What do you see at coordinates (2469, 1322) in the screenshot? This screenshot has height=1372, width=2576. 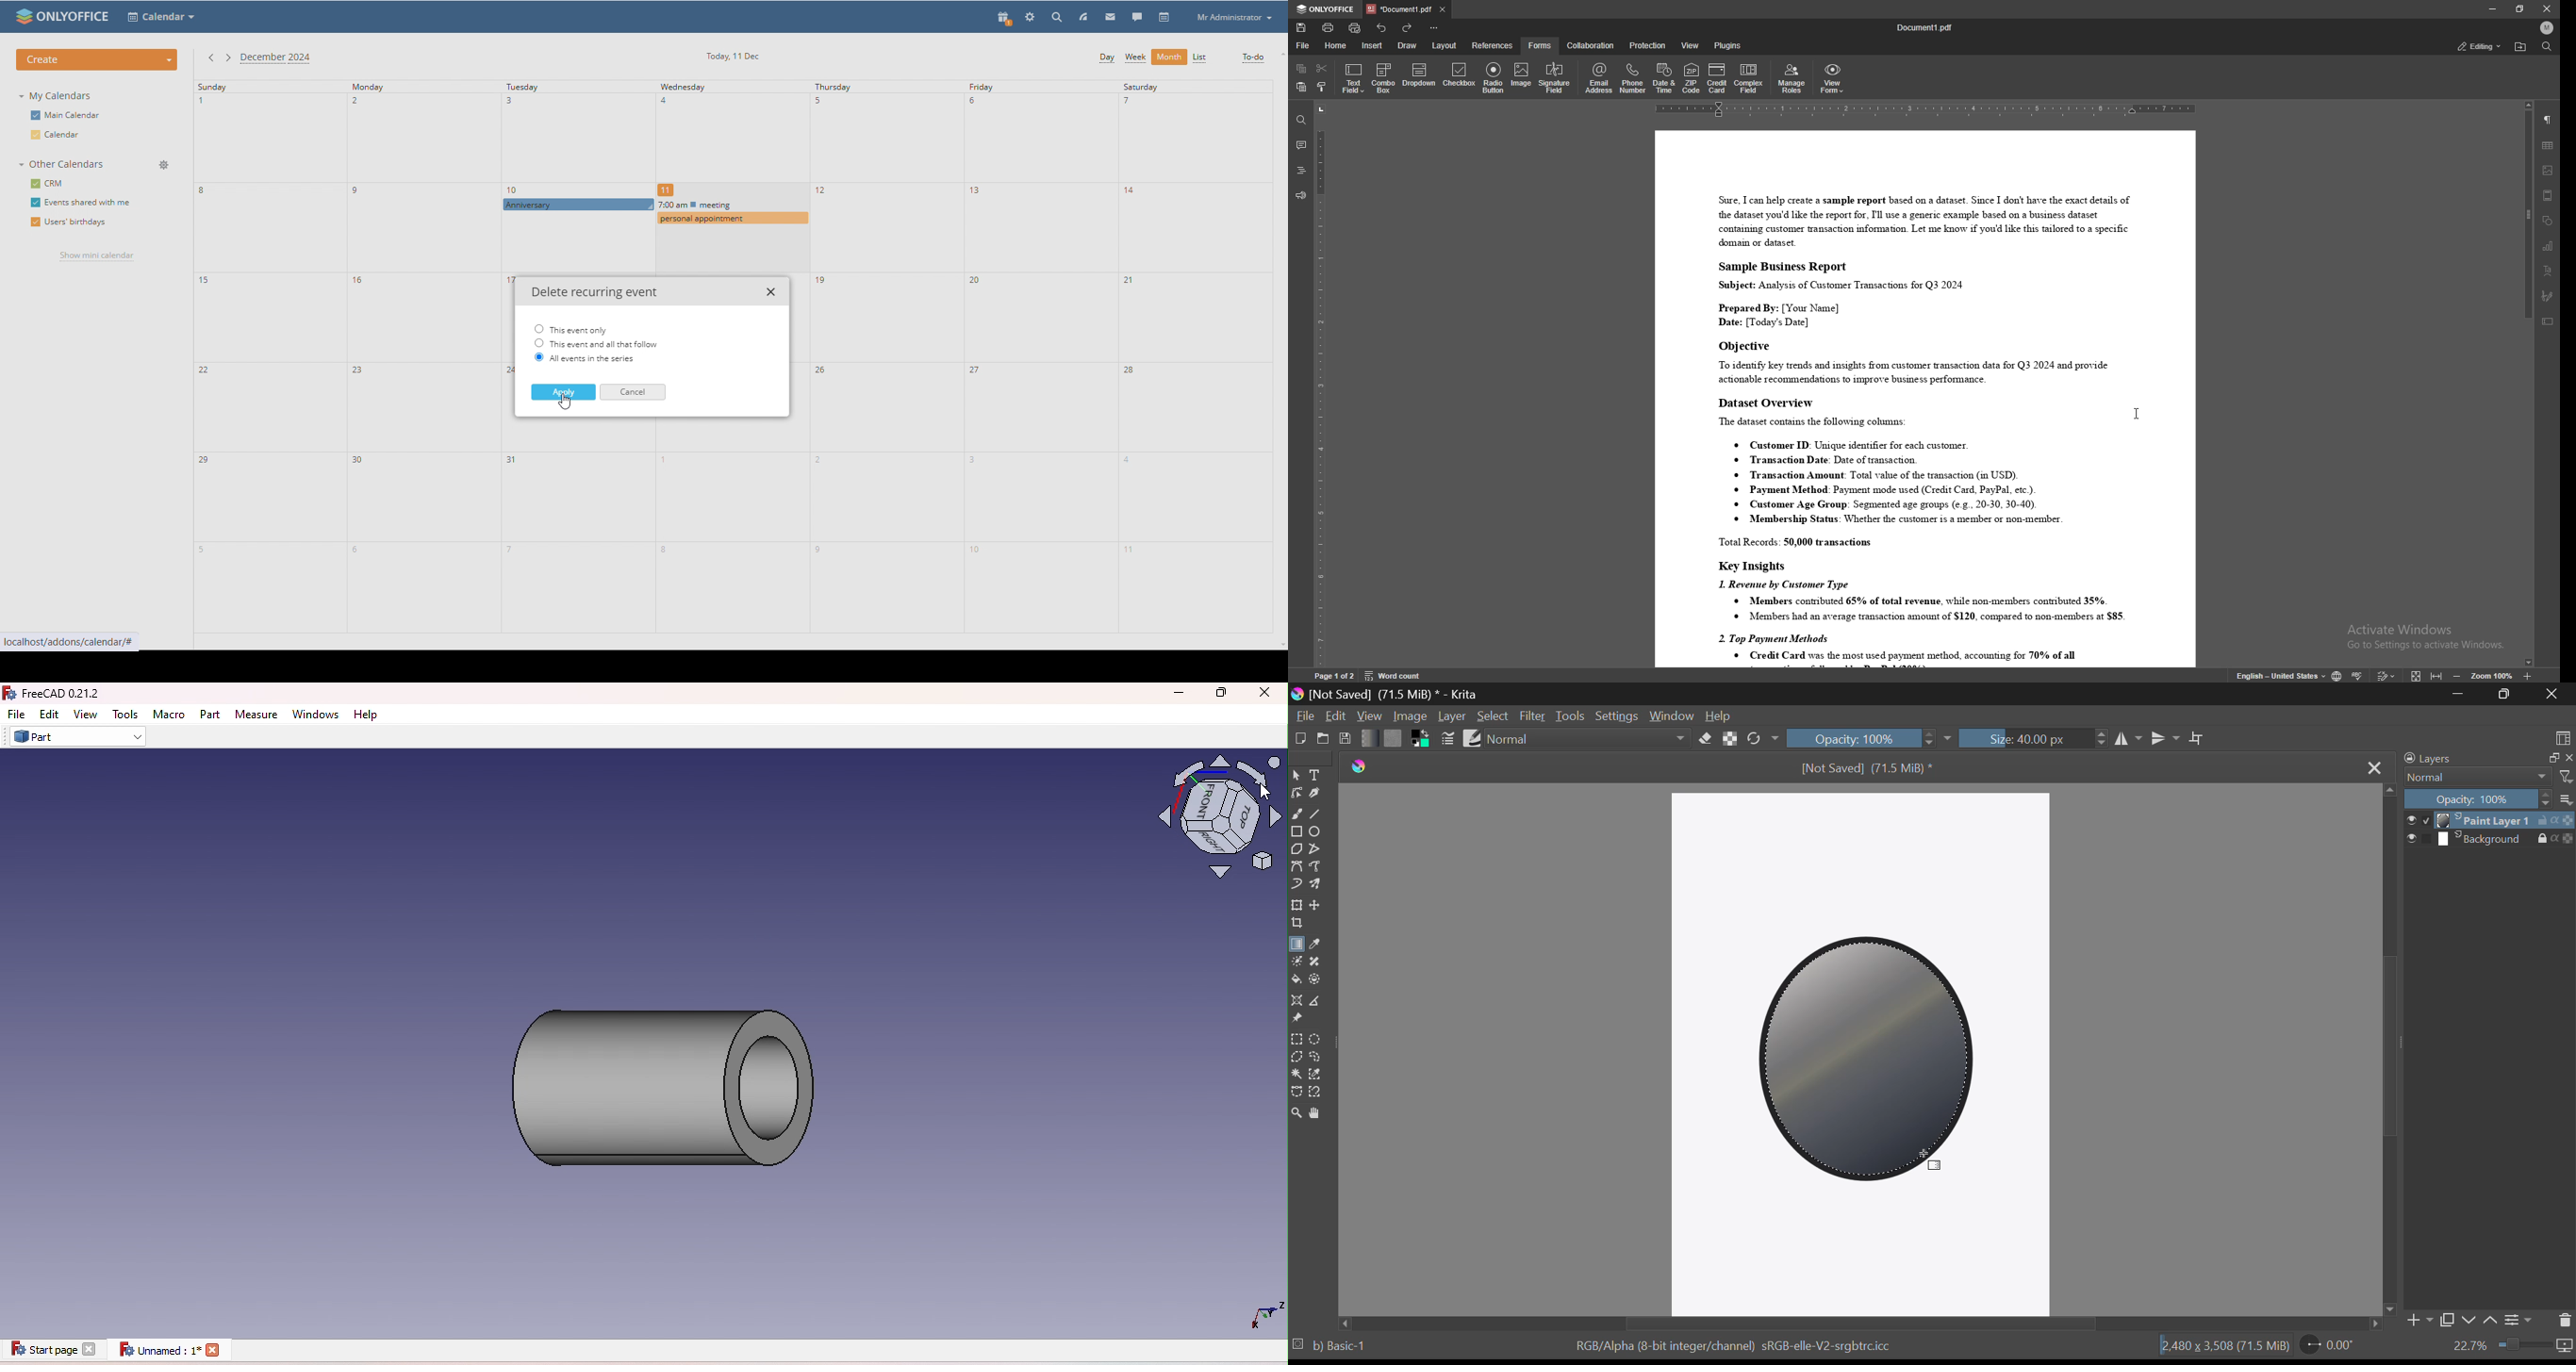 I see `Move layer down` at bounding box center [2469, 1322].